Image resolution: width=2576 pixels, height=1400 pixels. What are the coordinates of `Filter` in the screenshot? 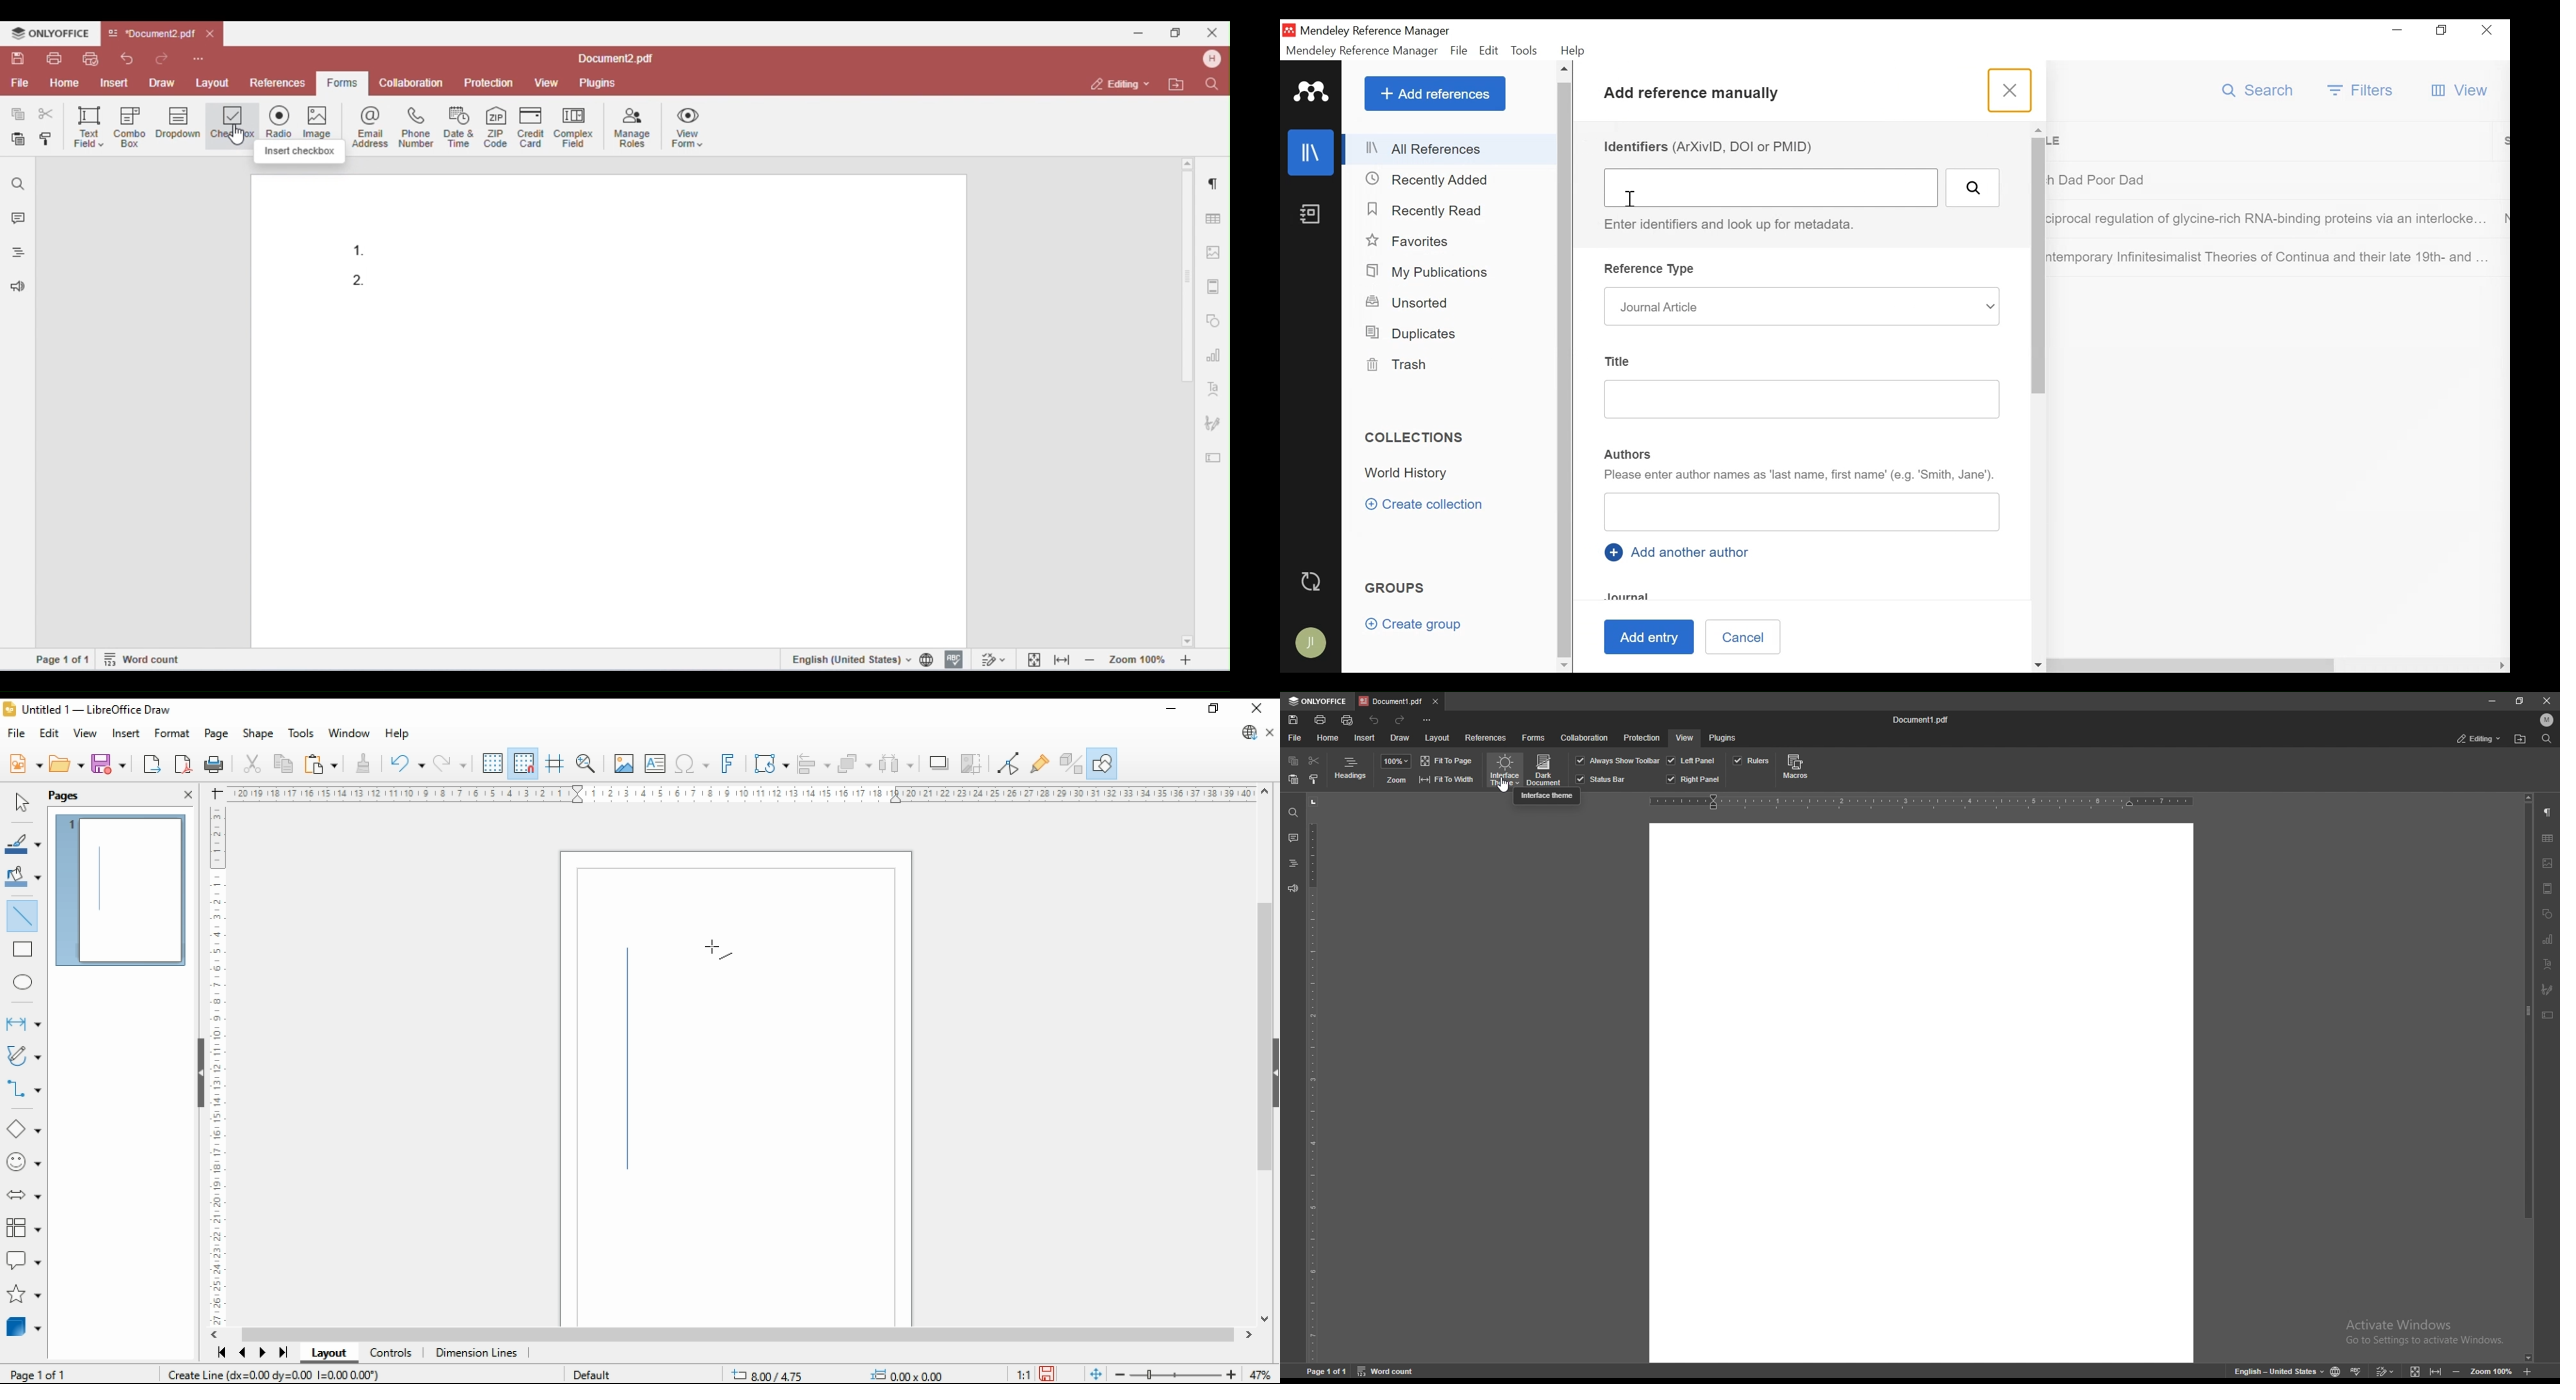 It's located at (2362, 90).